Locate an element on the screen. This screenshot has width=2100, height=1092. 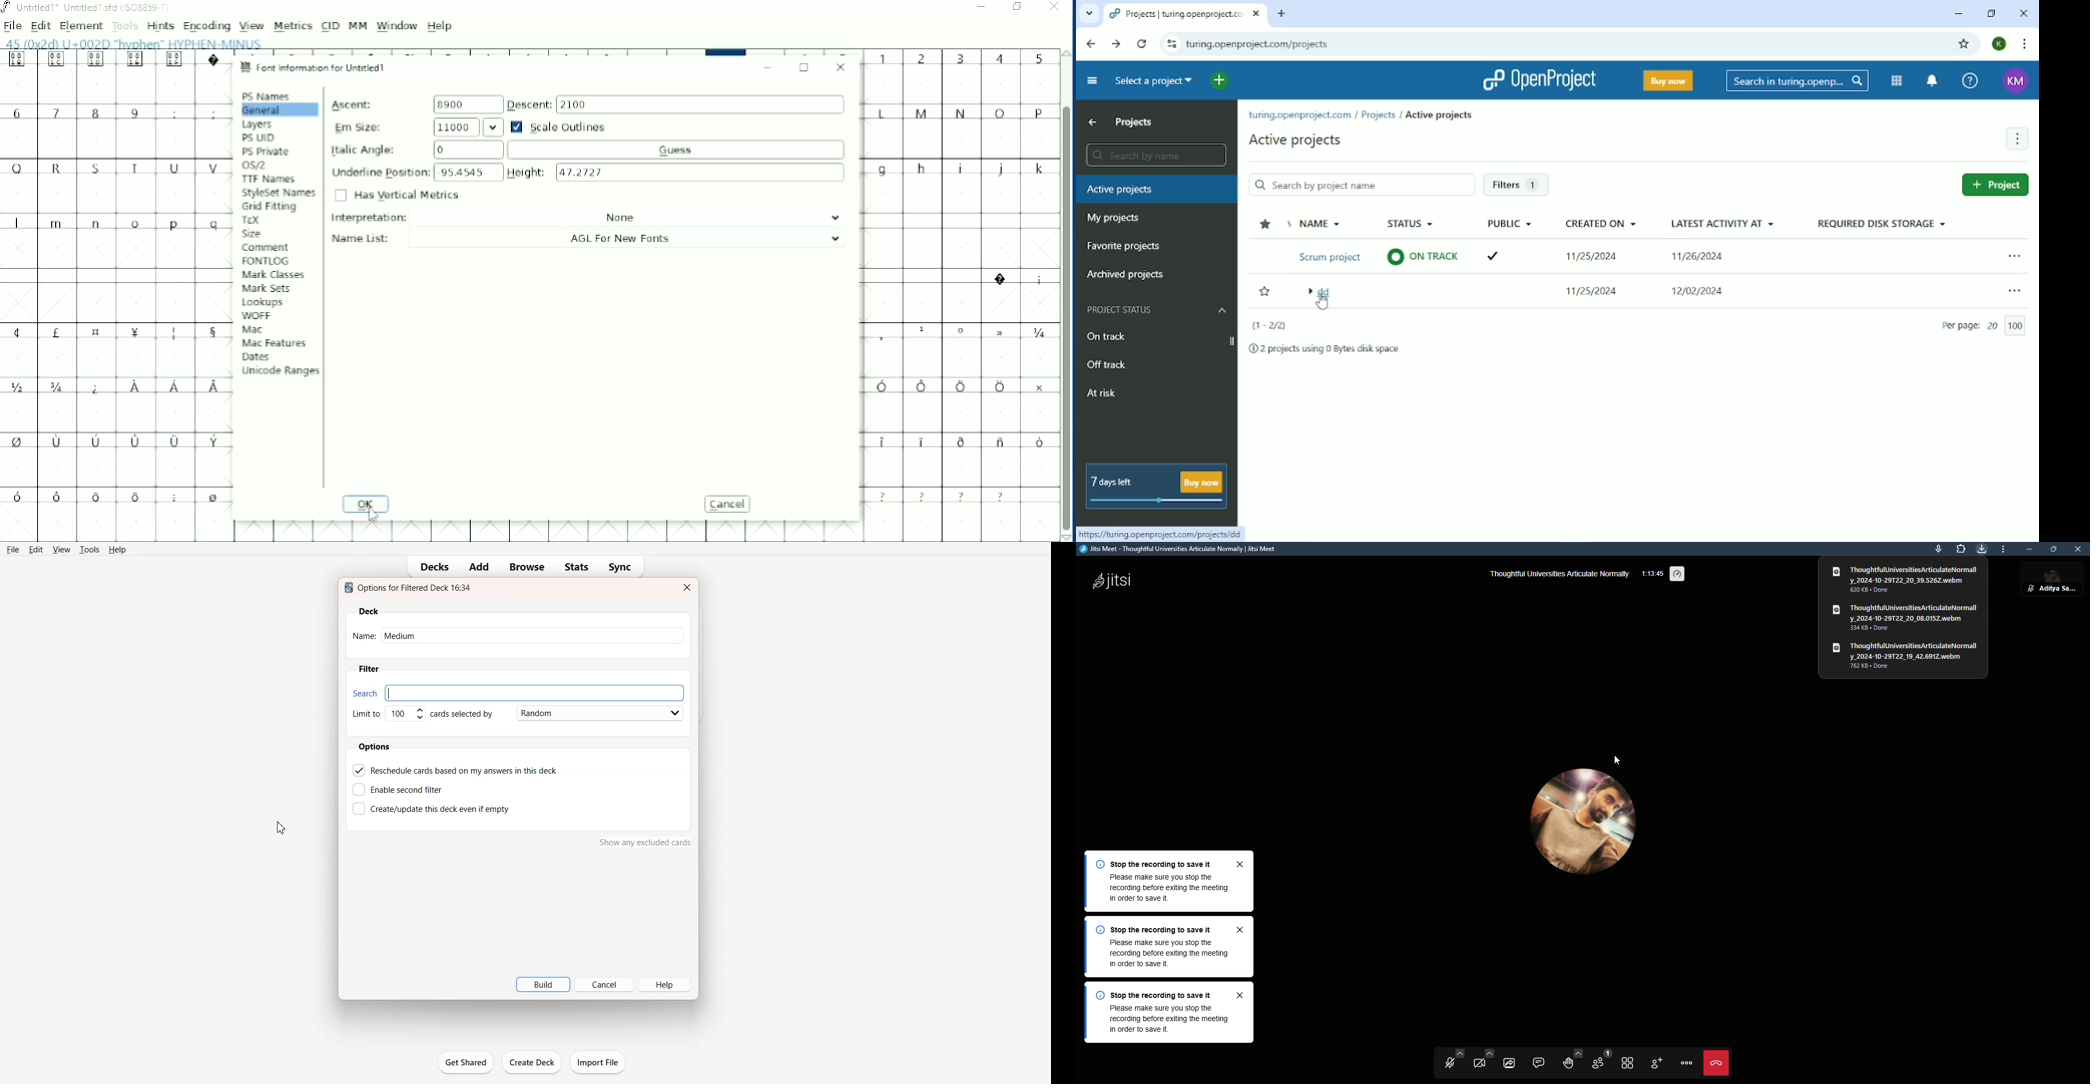
Sort by favorites is located at coordinates (1264, 224).